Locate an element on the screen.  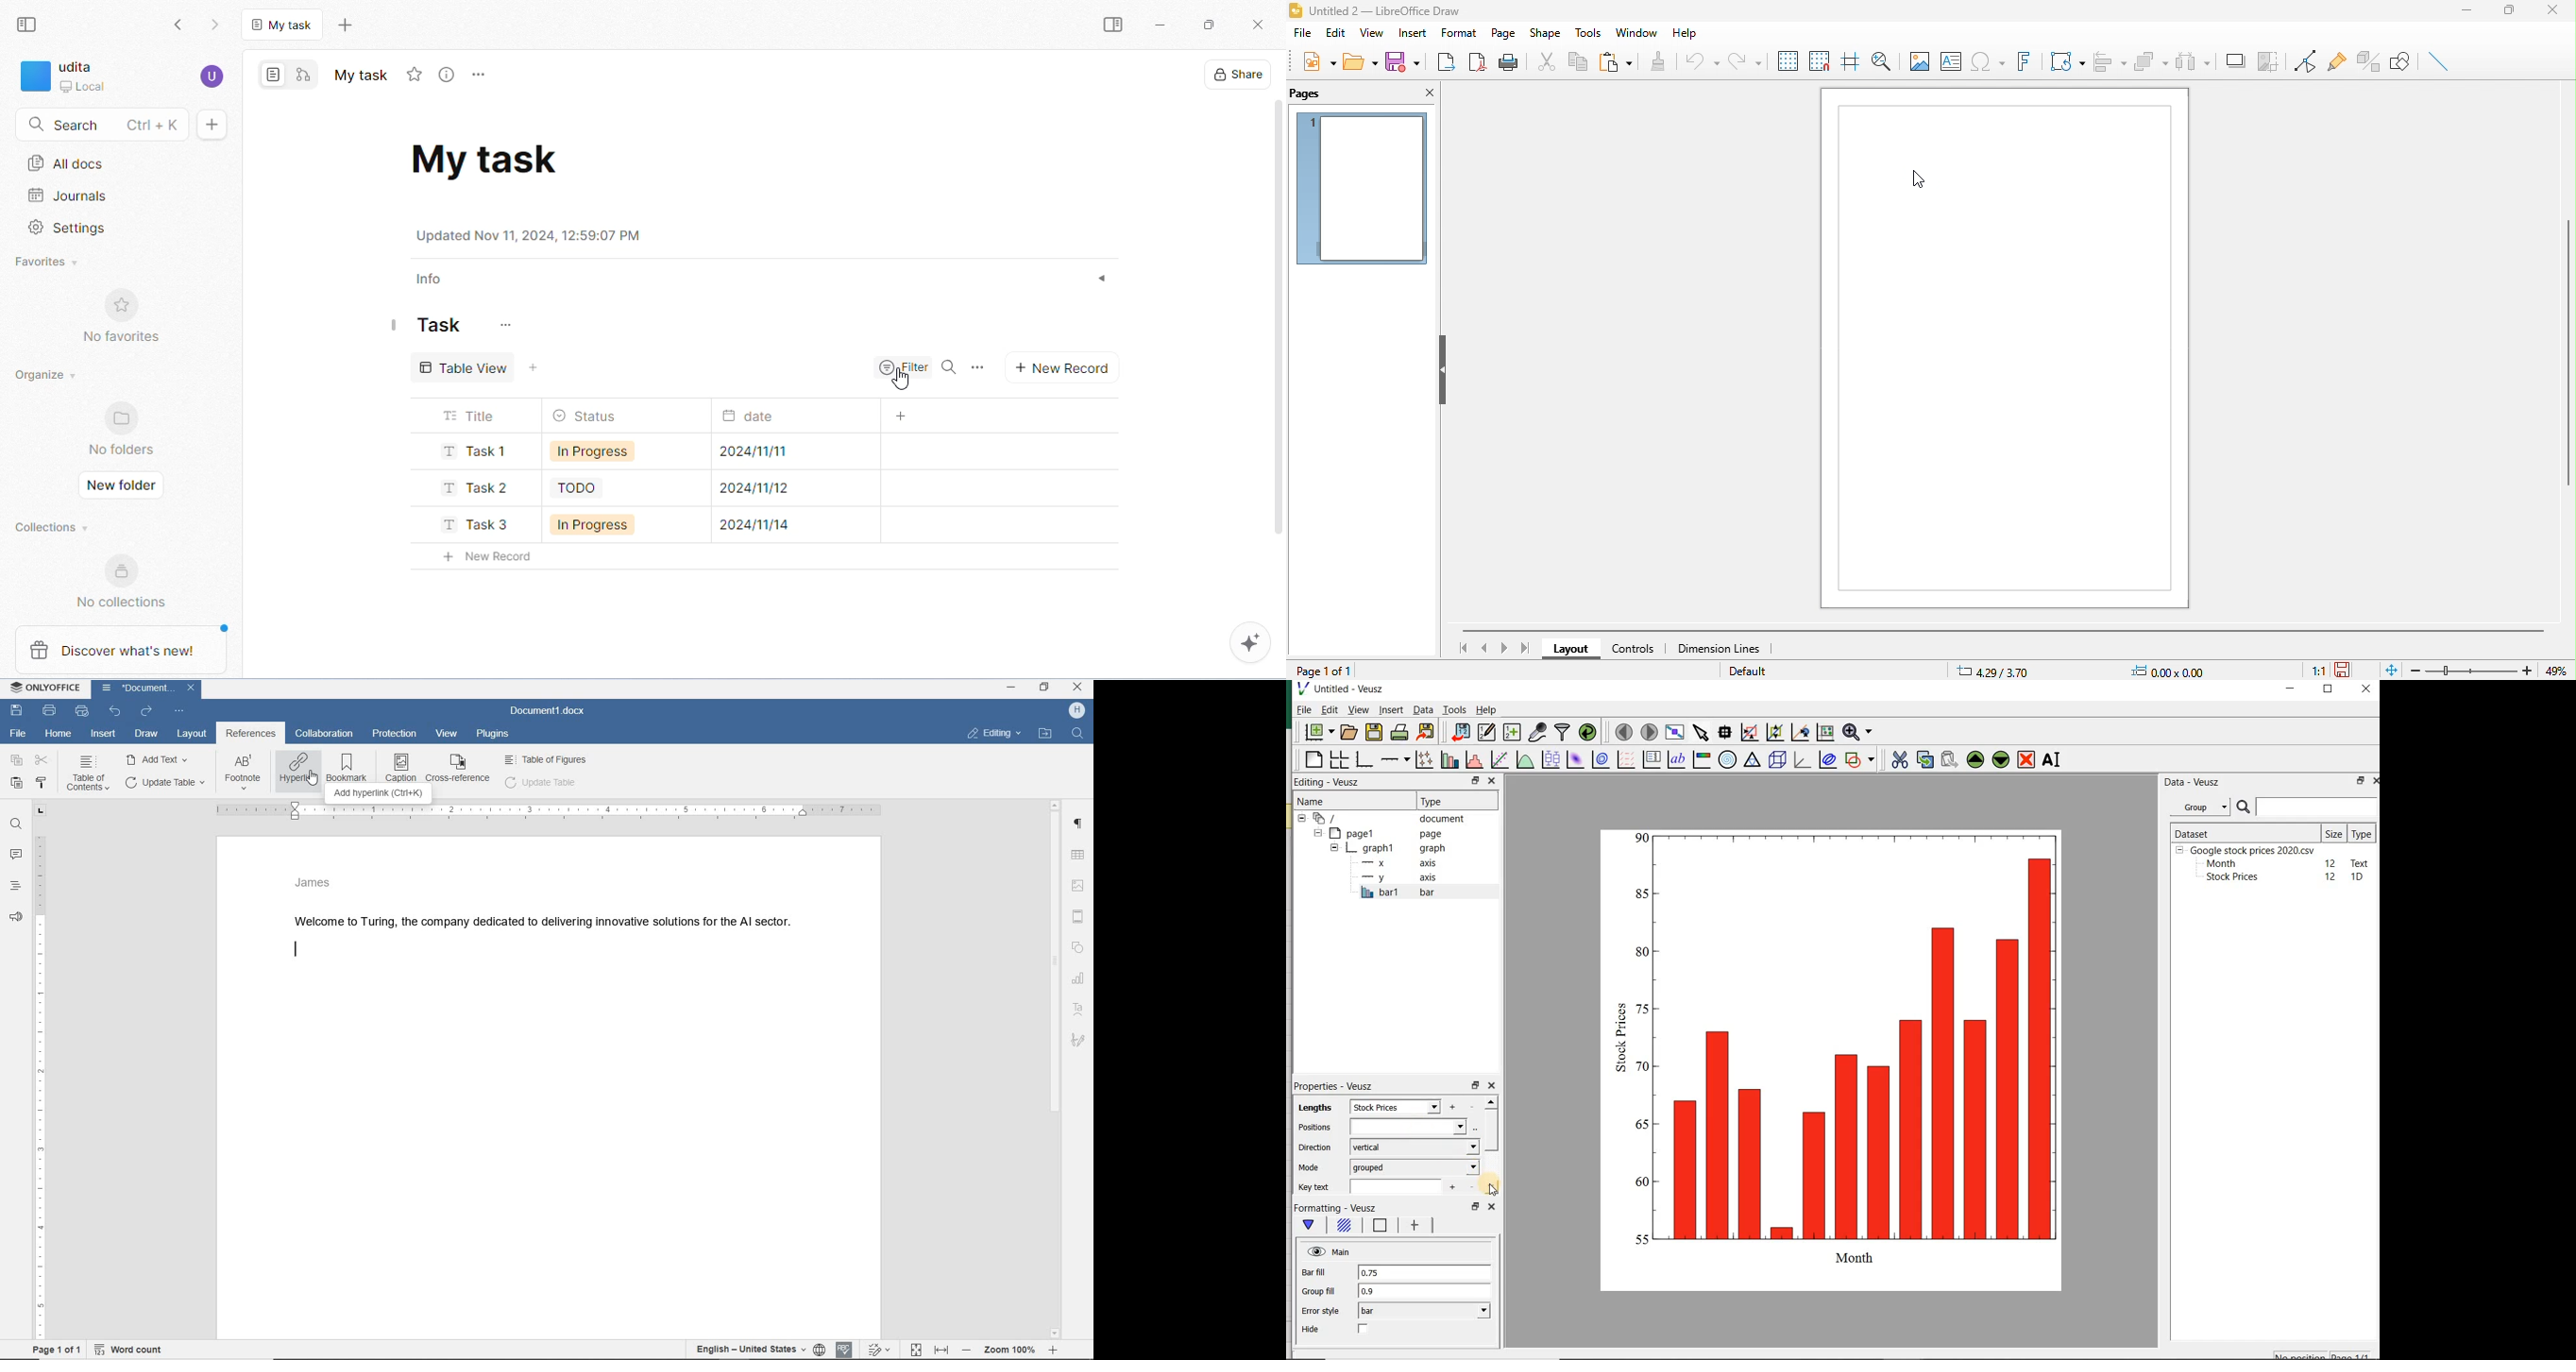
input field is located at coordinates (1396, 1188).